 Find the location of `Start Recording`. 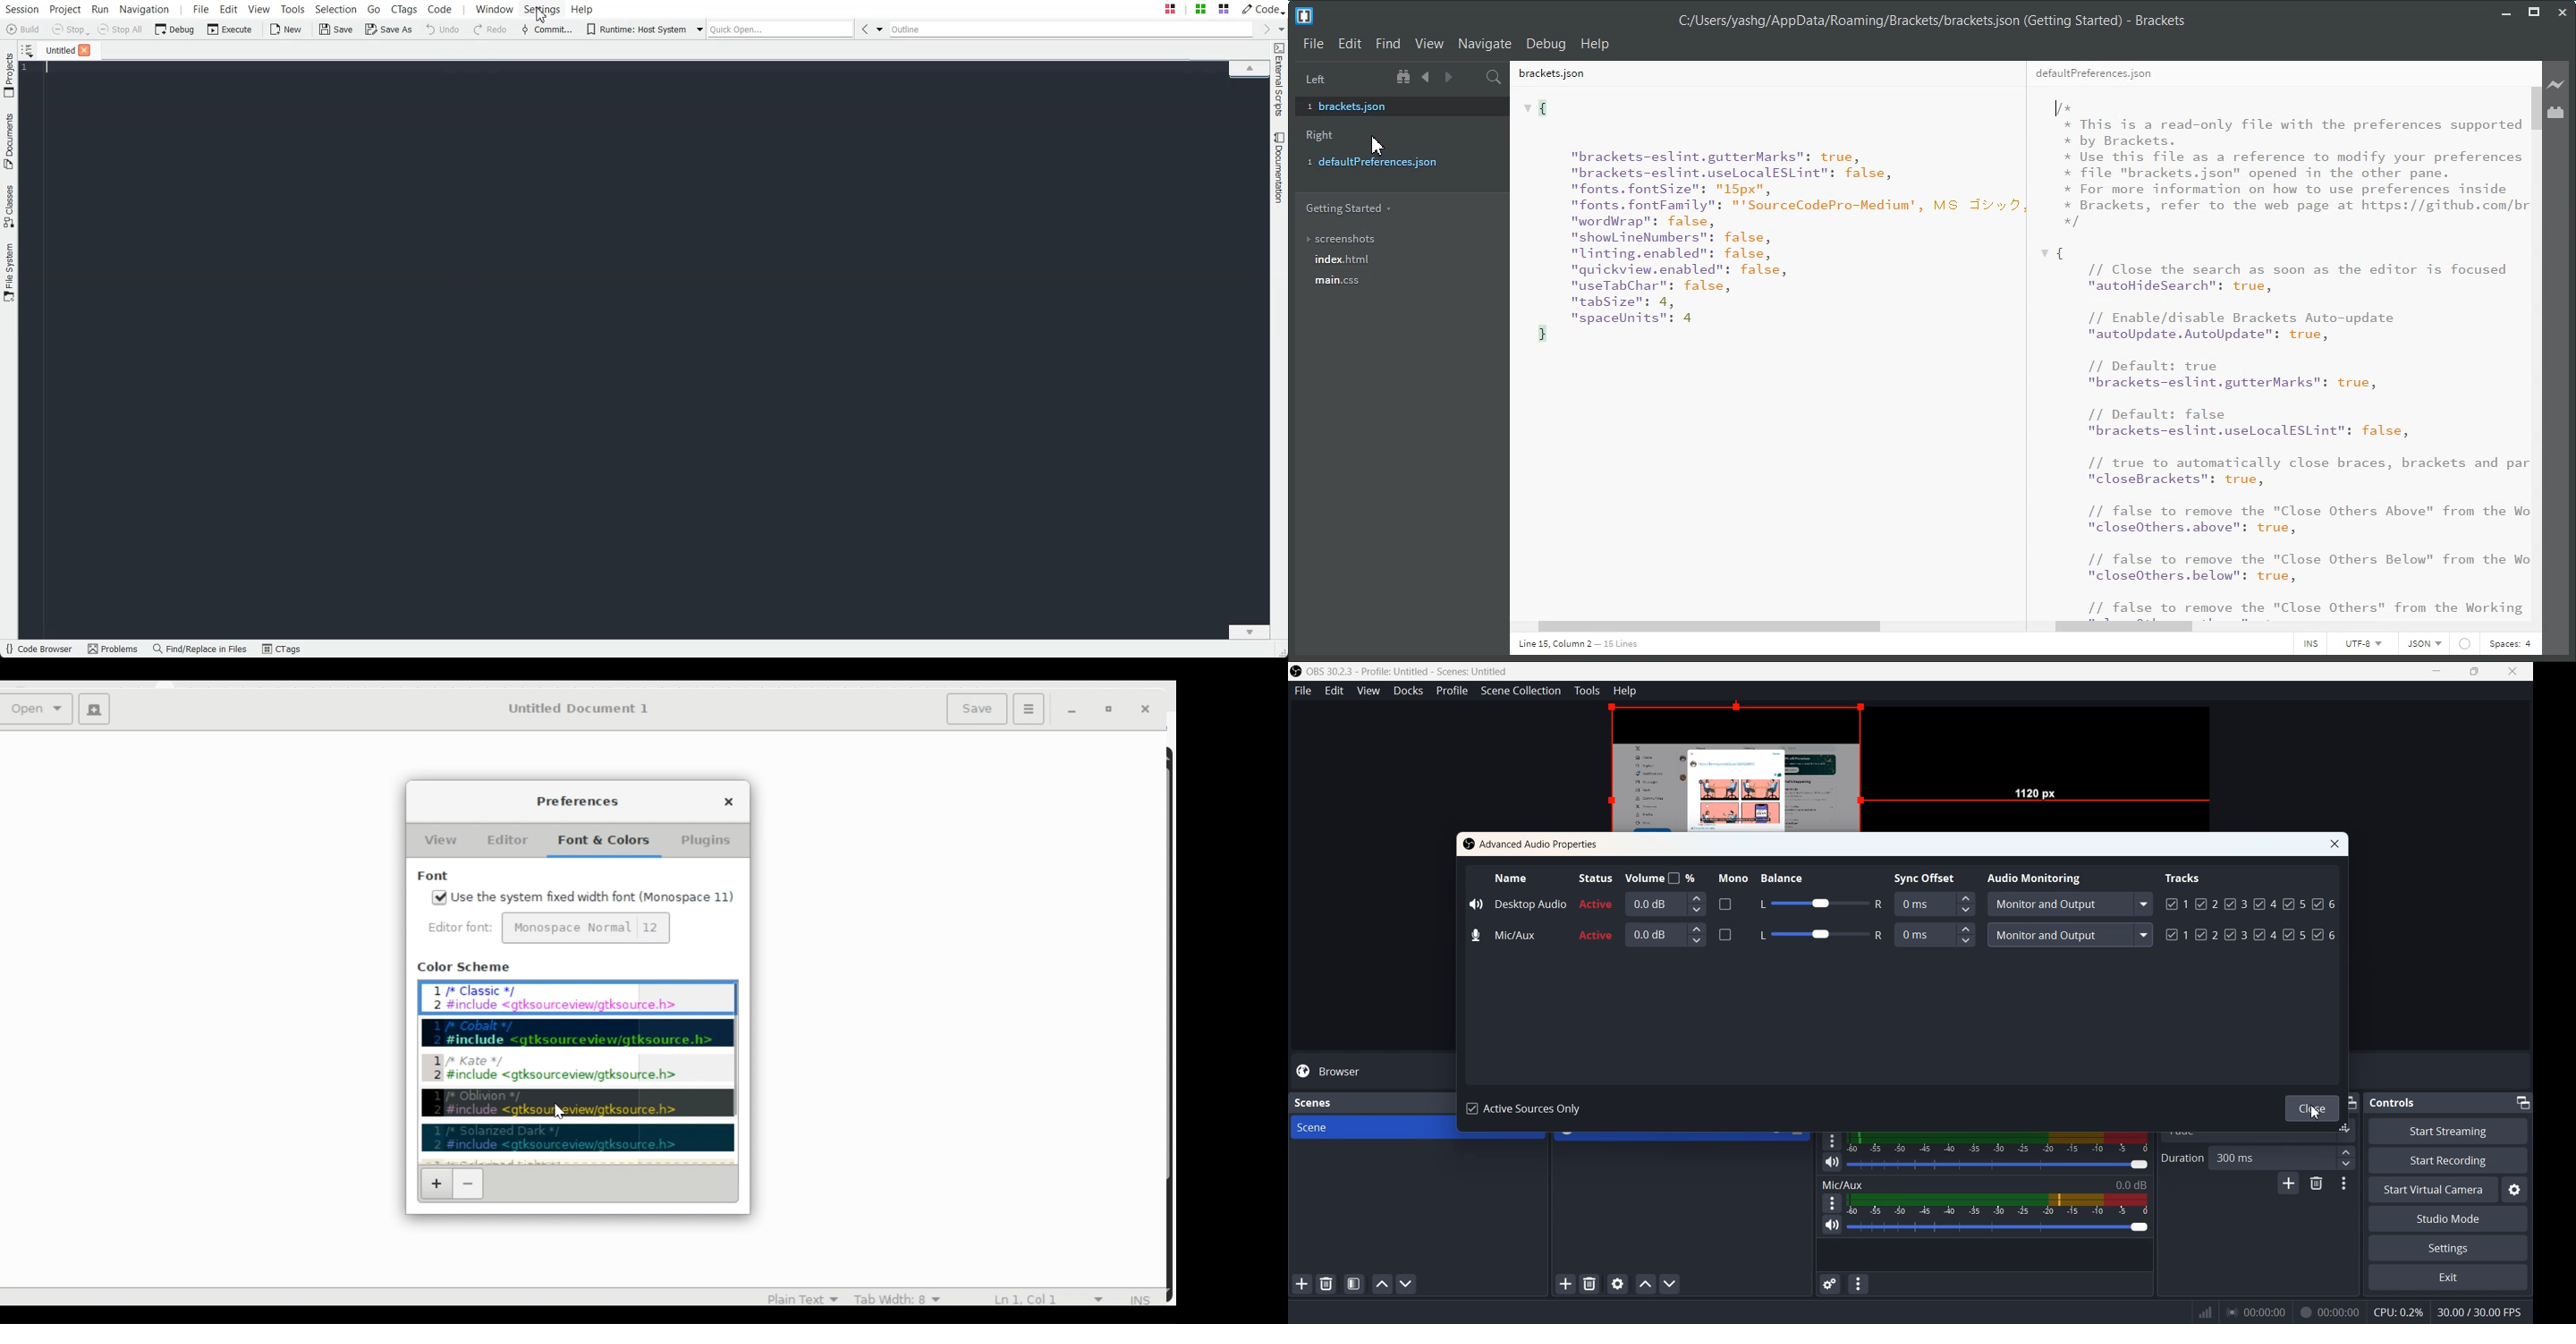

Start Recording is located at coordinates (2448, 1160).